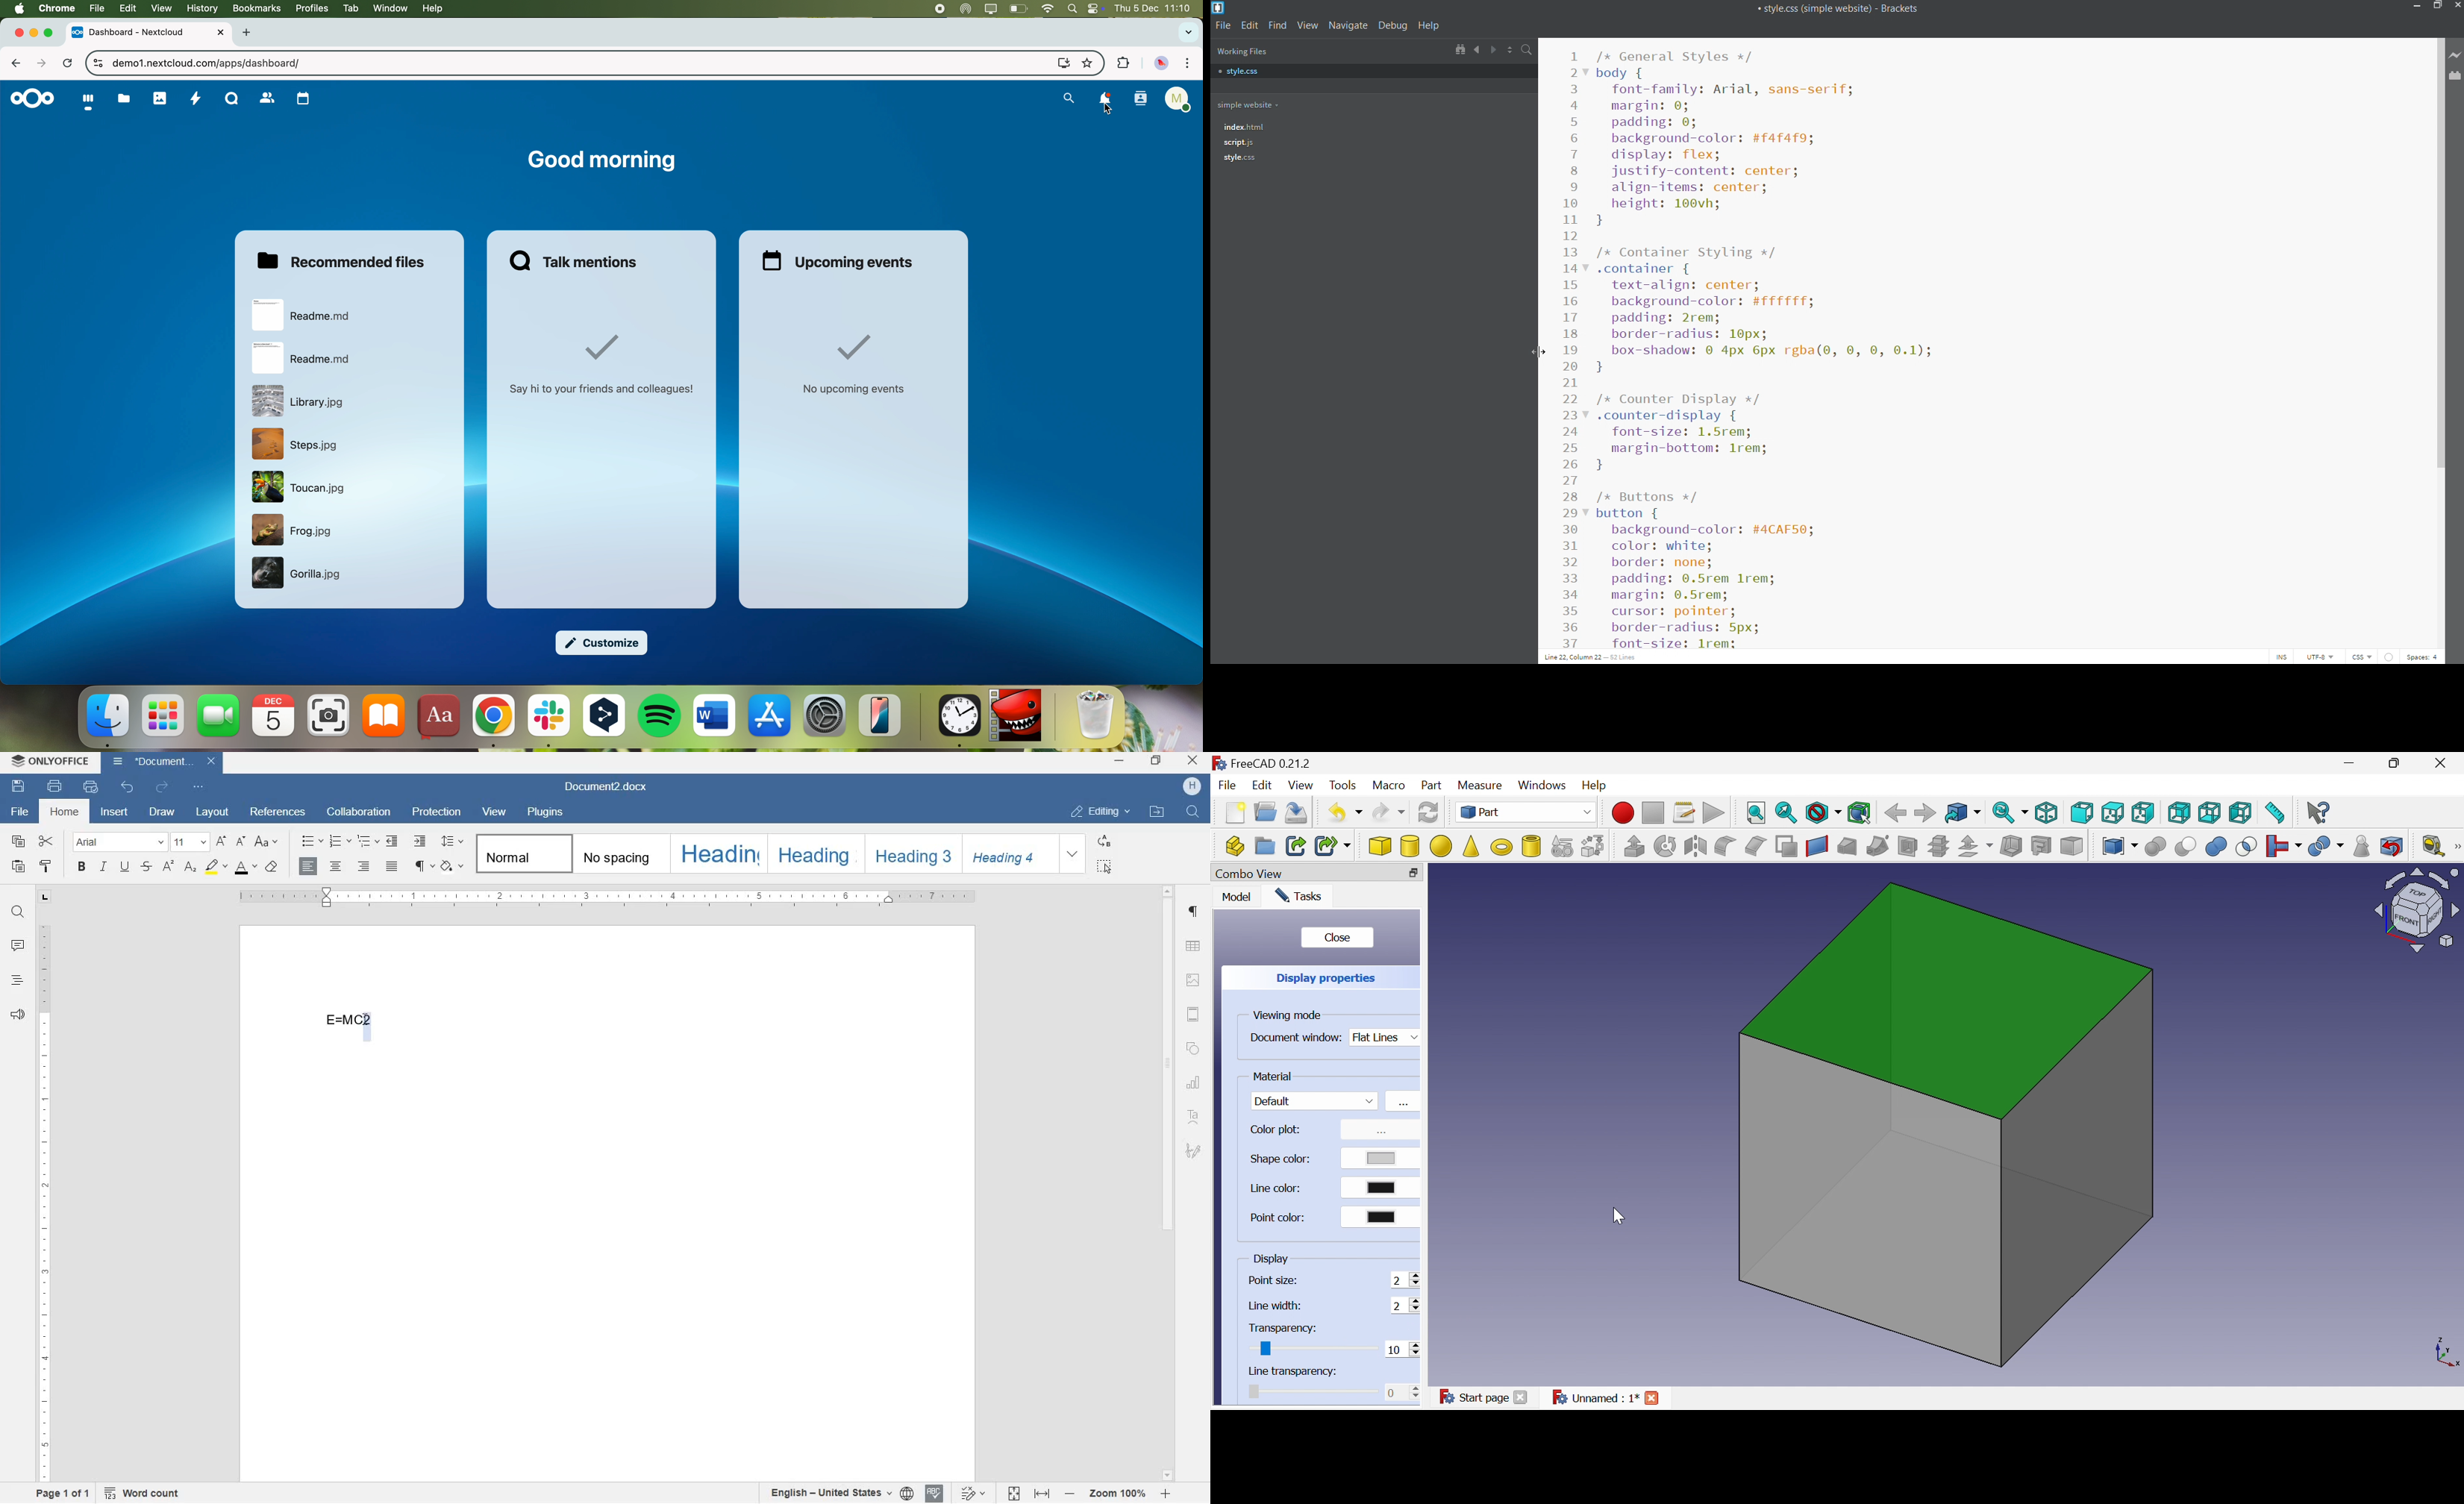  Describe the element at coordinates (1293, 1371) in the screenshot. I see `Line transparency` at that location.